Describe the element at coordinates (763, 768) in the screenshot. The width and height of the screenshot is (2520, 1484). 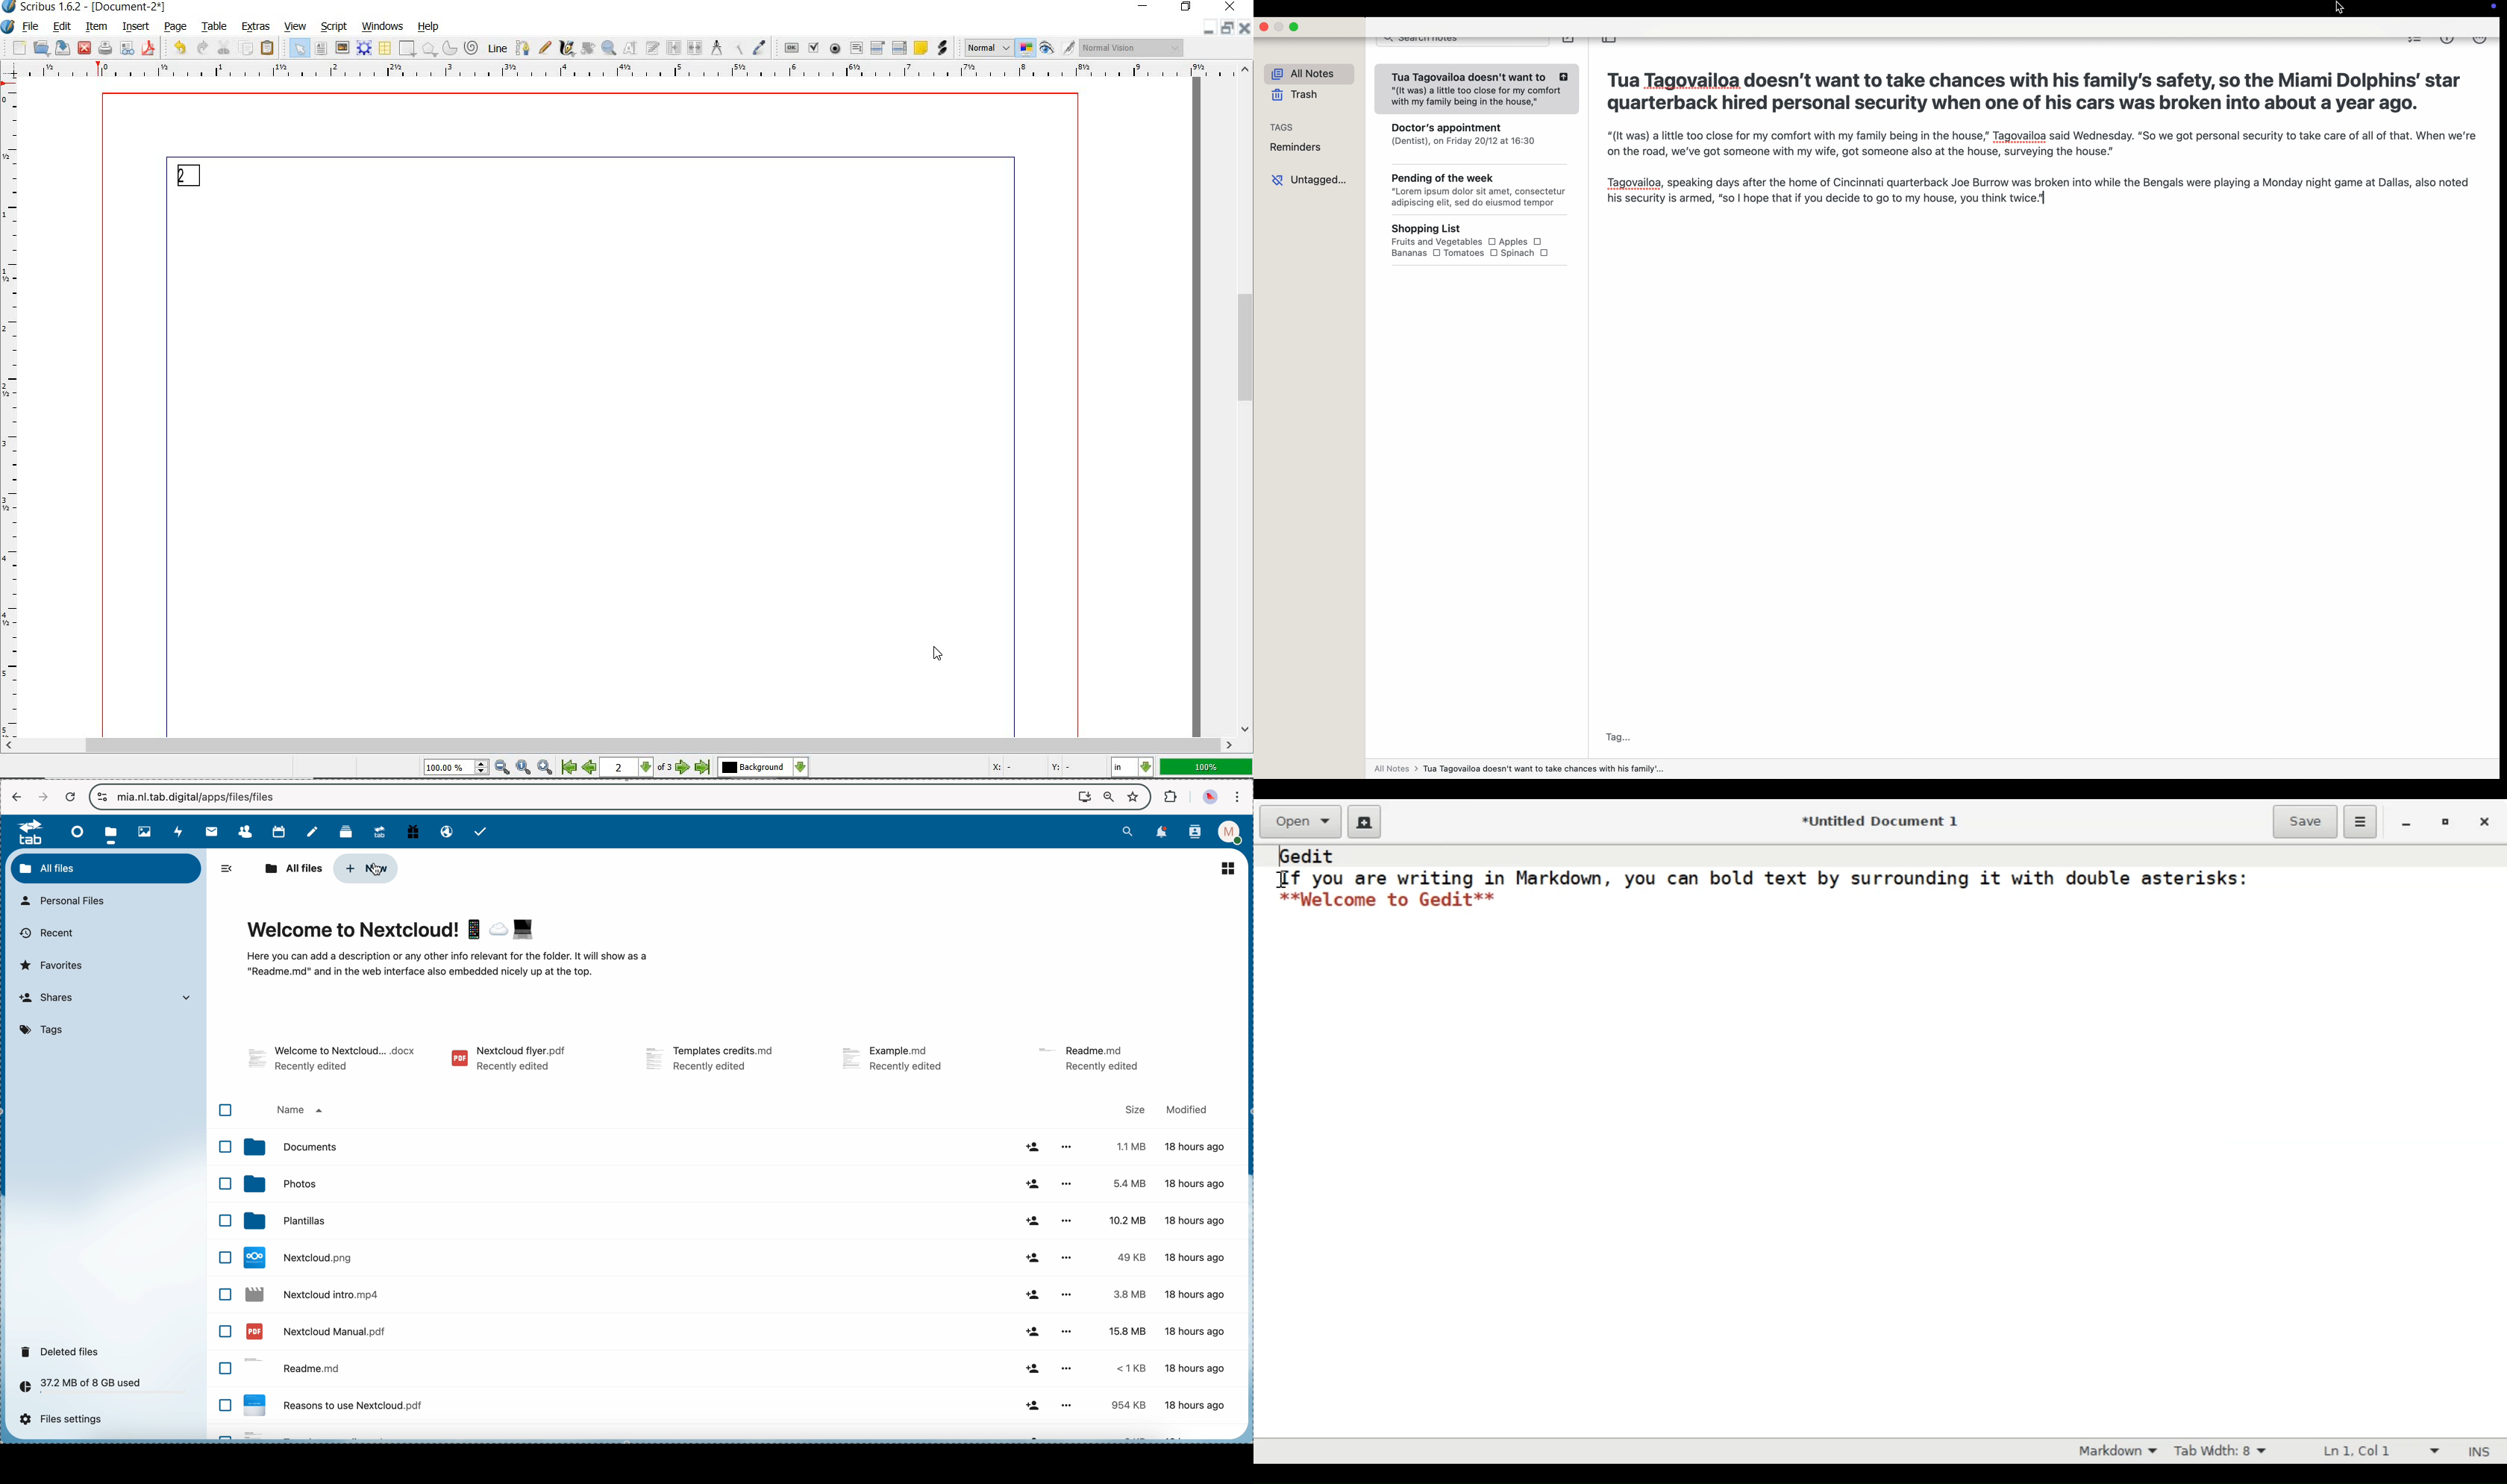
I see `select the current layer` at that location.